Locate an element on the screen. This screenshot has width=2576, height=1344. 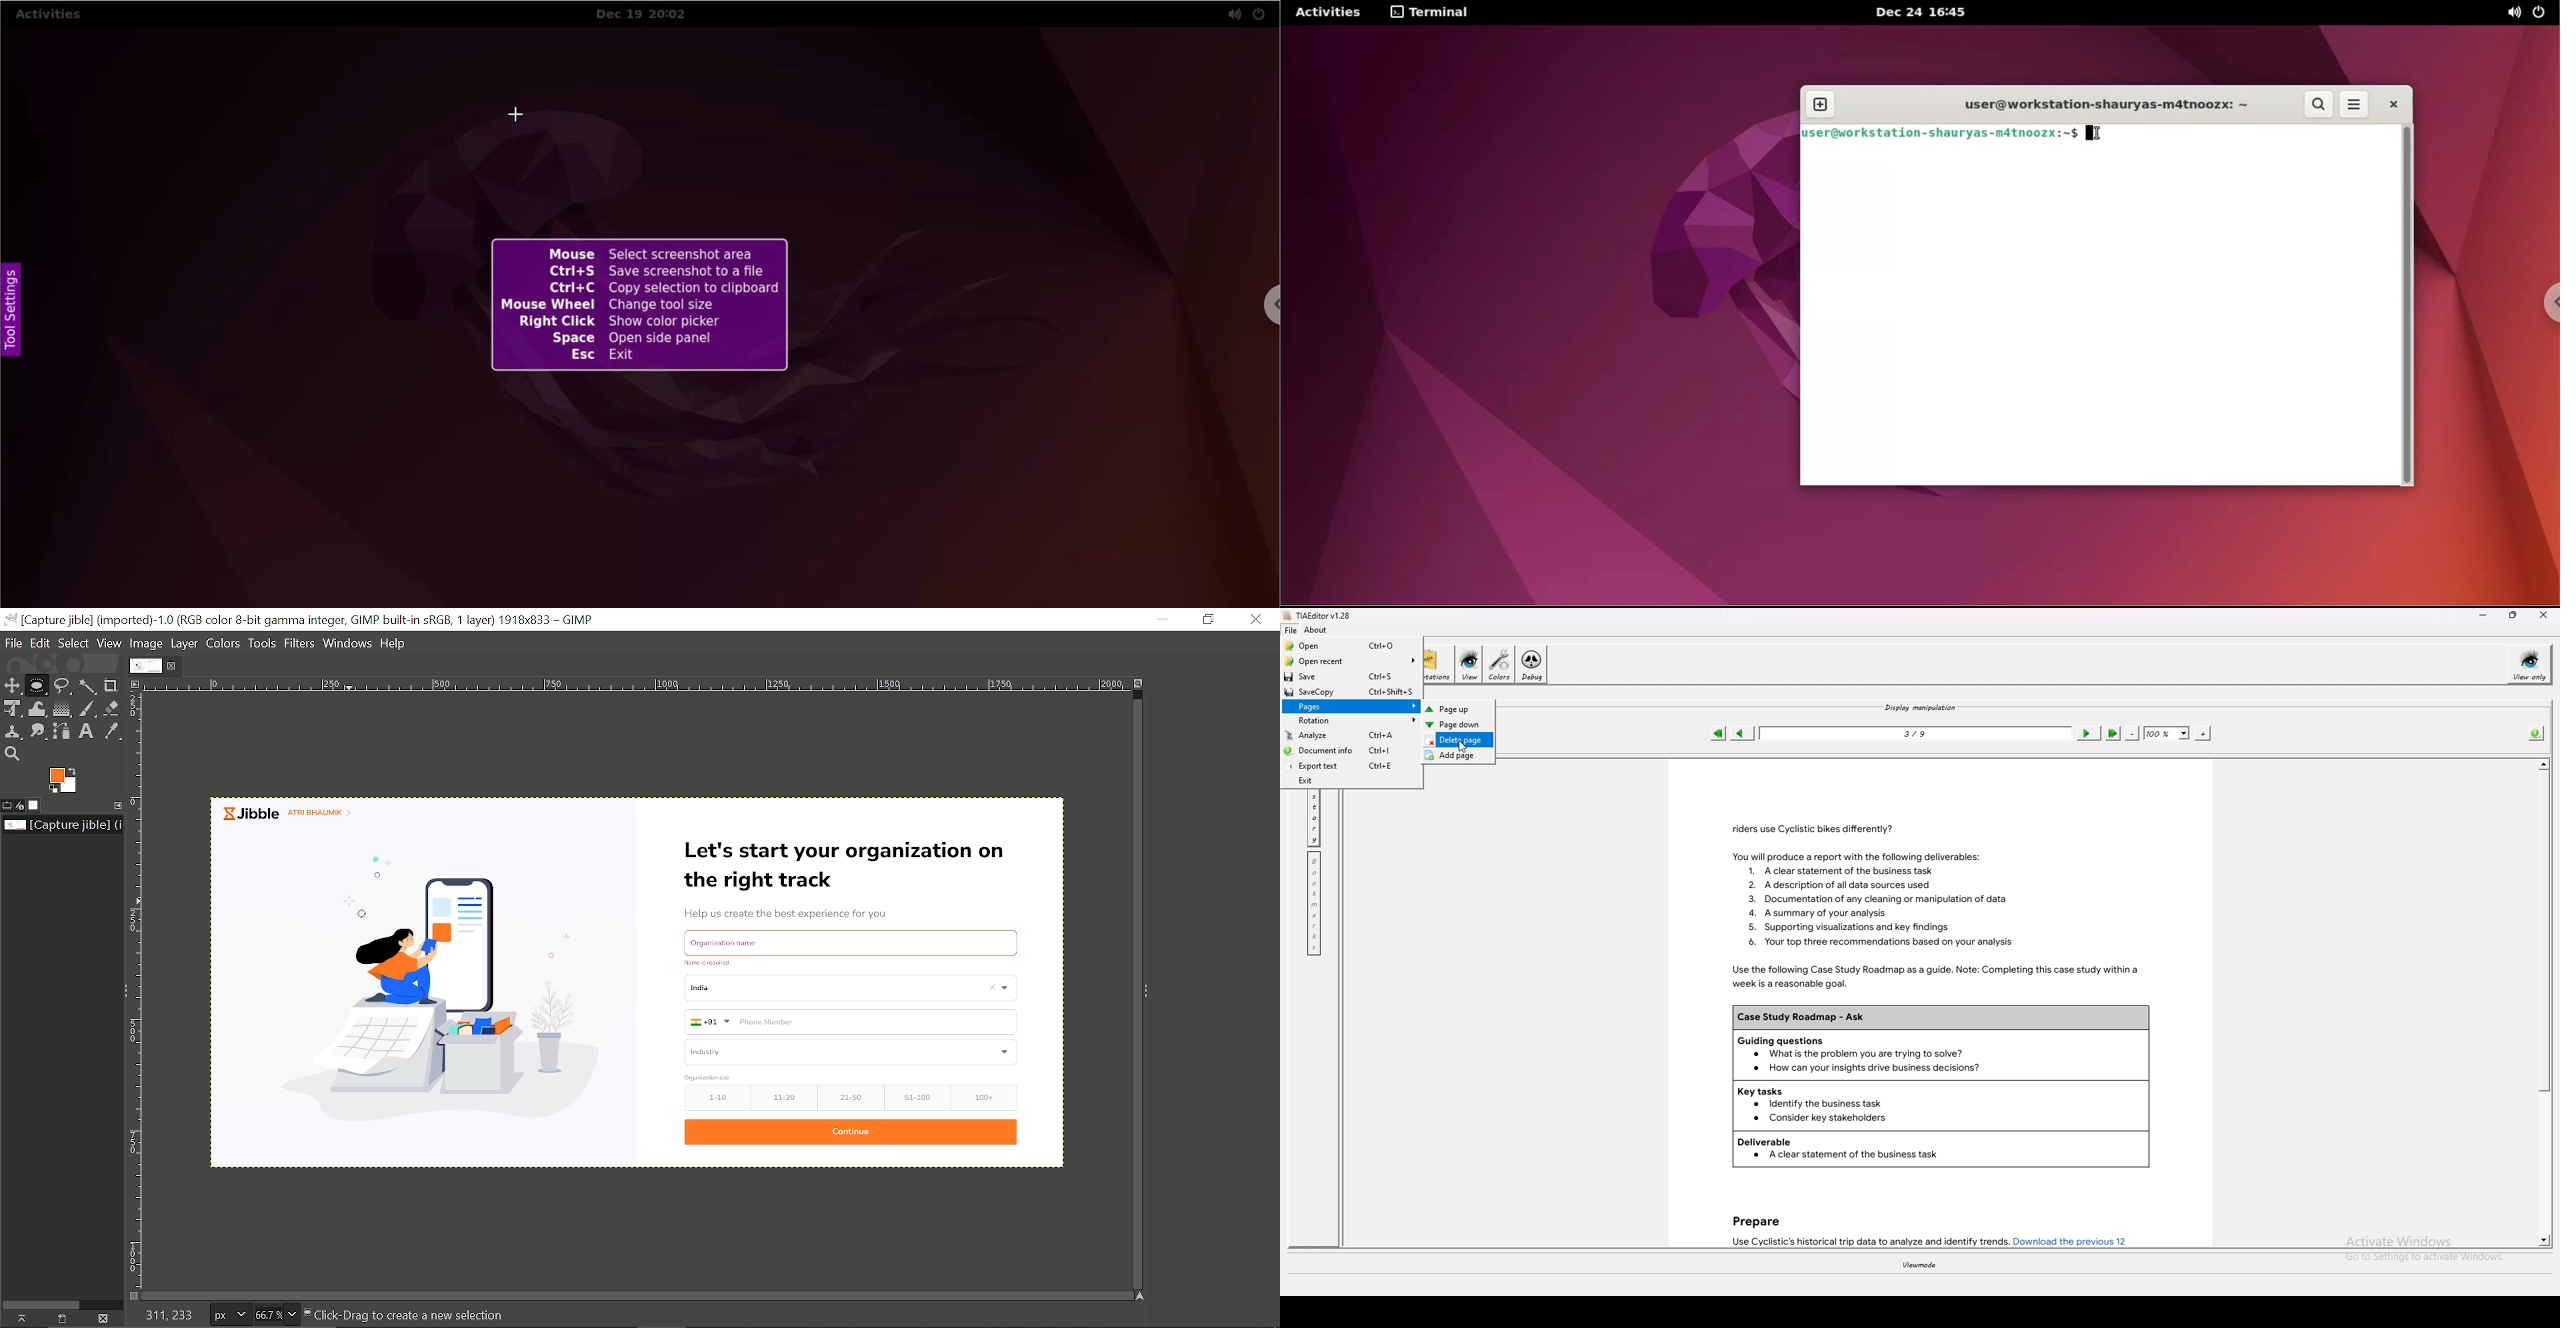
Zoom options is located at coordinates (290, 1312).